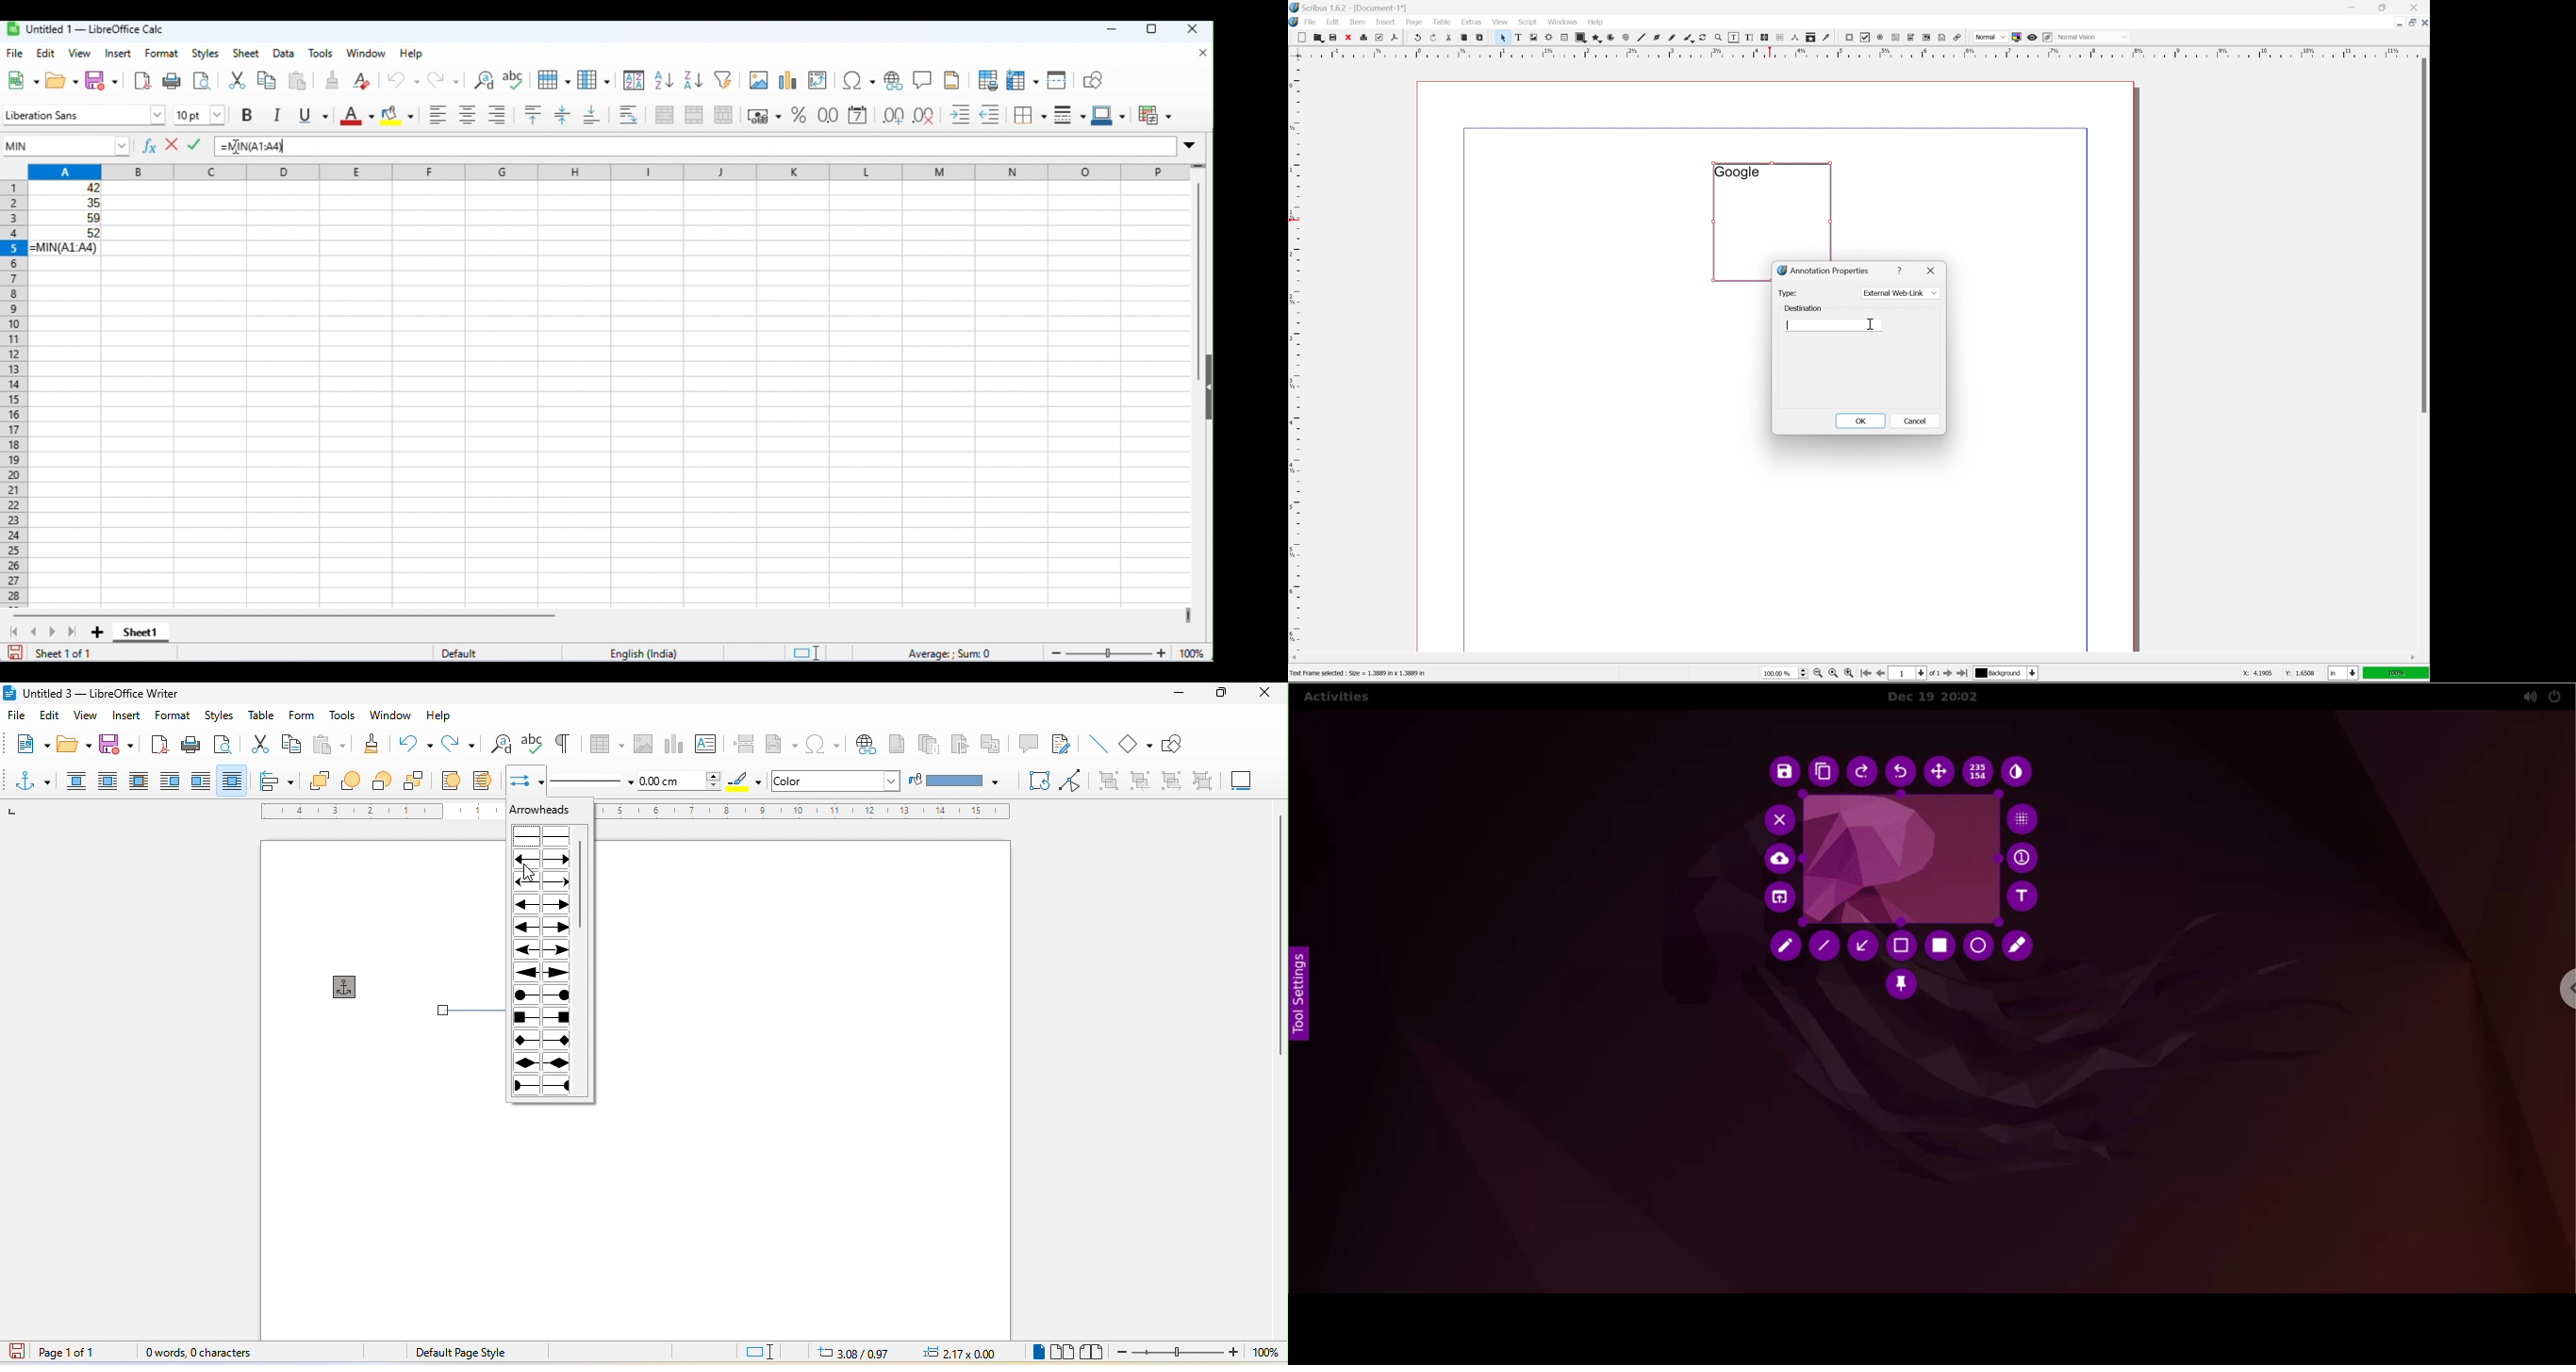 Image resolution: width=2576 pixels, height=1372 pixels. Describe the element at coordinates (563, 115) in the screenshot. I see `center vertically` at that location.